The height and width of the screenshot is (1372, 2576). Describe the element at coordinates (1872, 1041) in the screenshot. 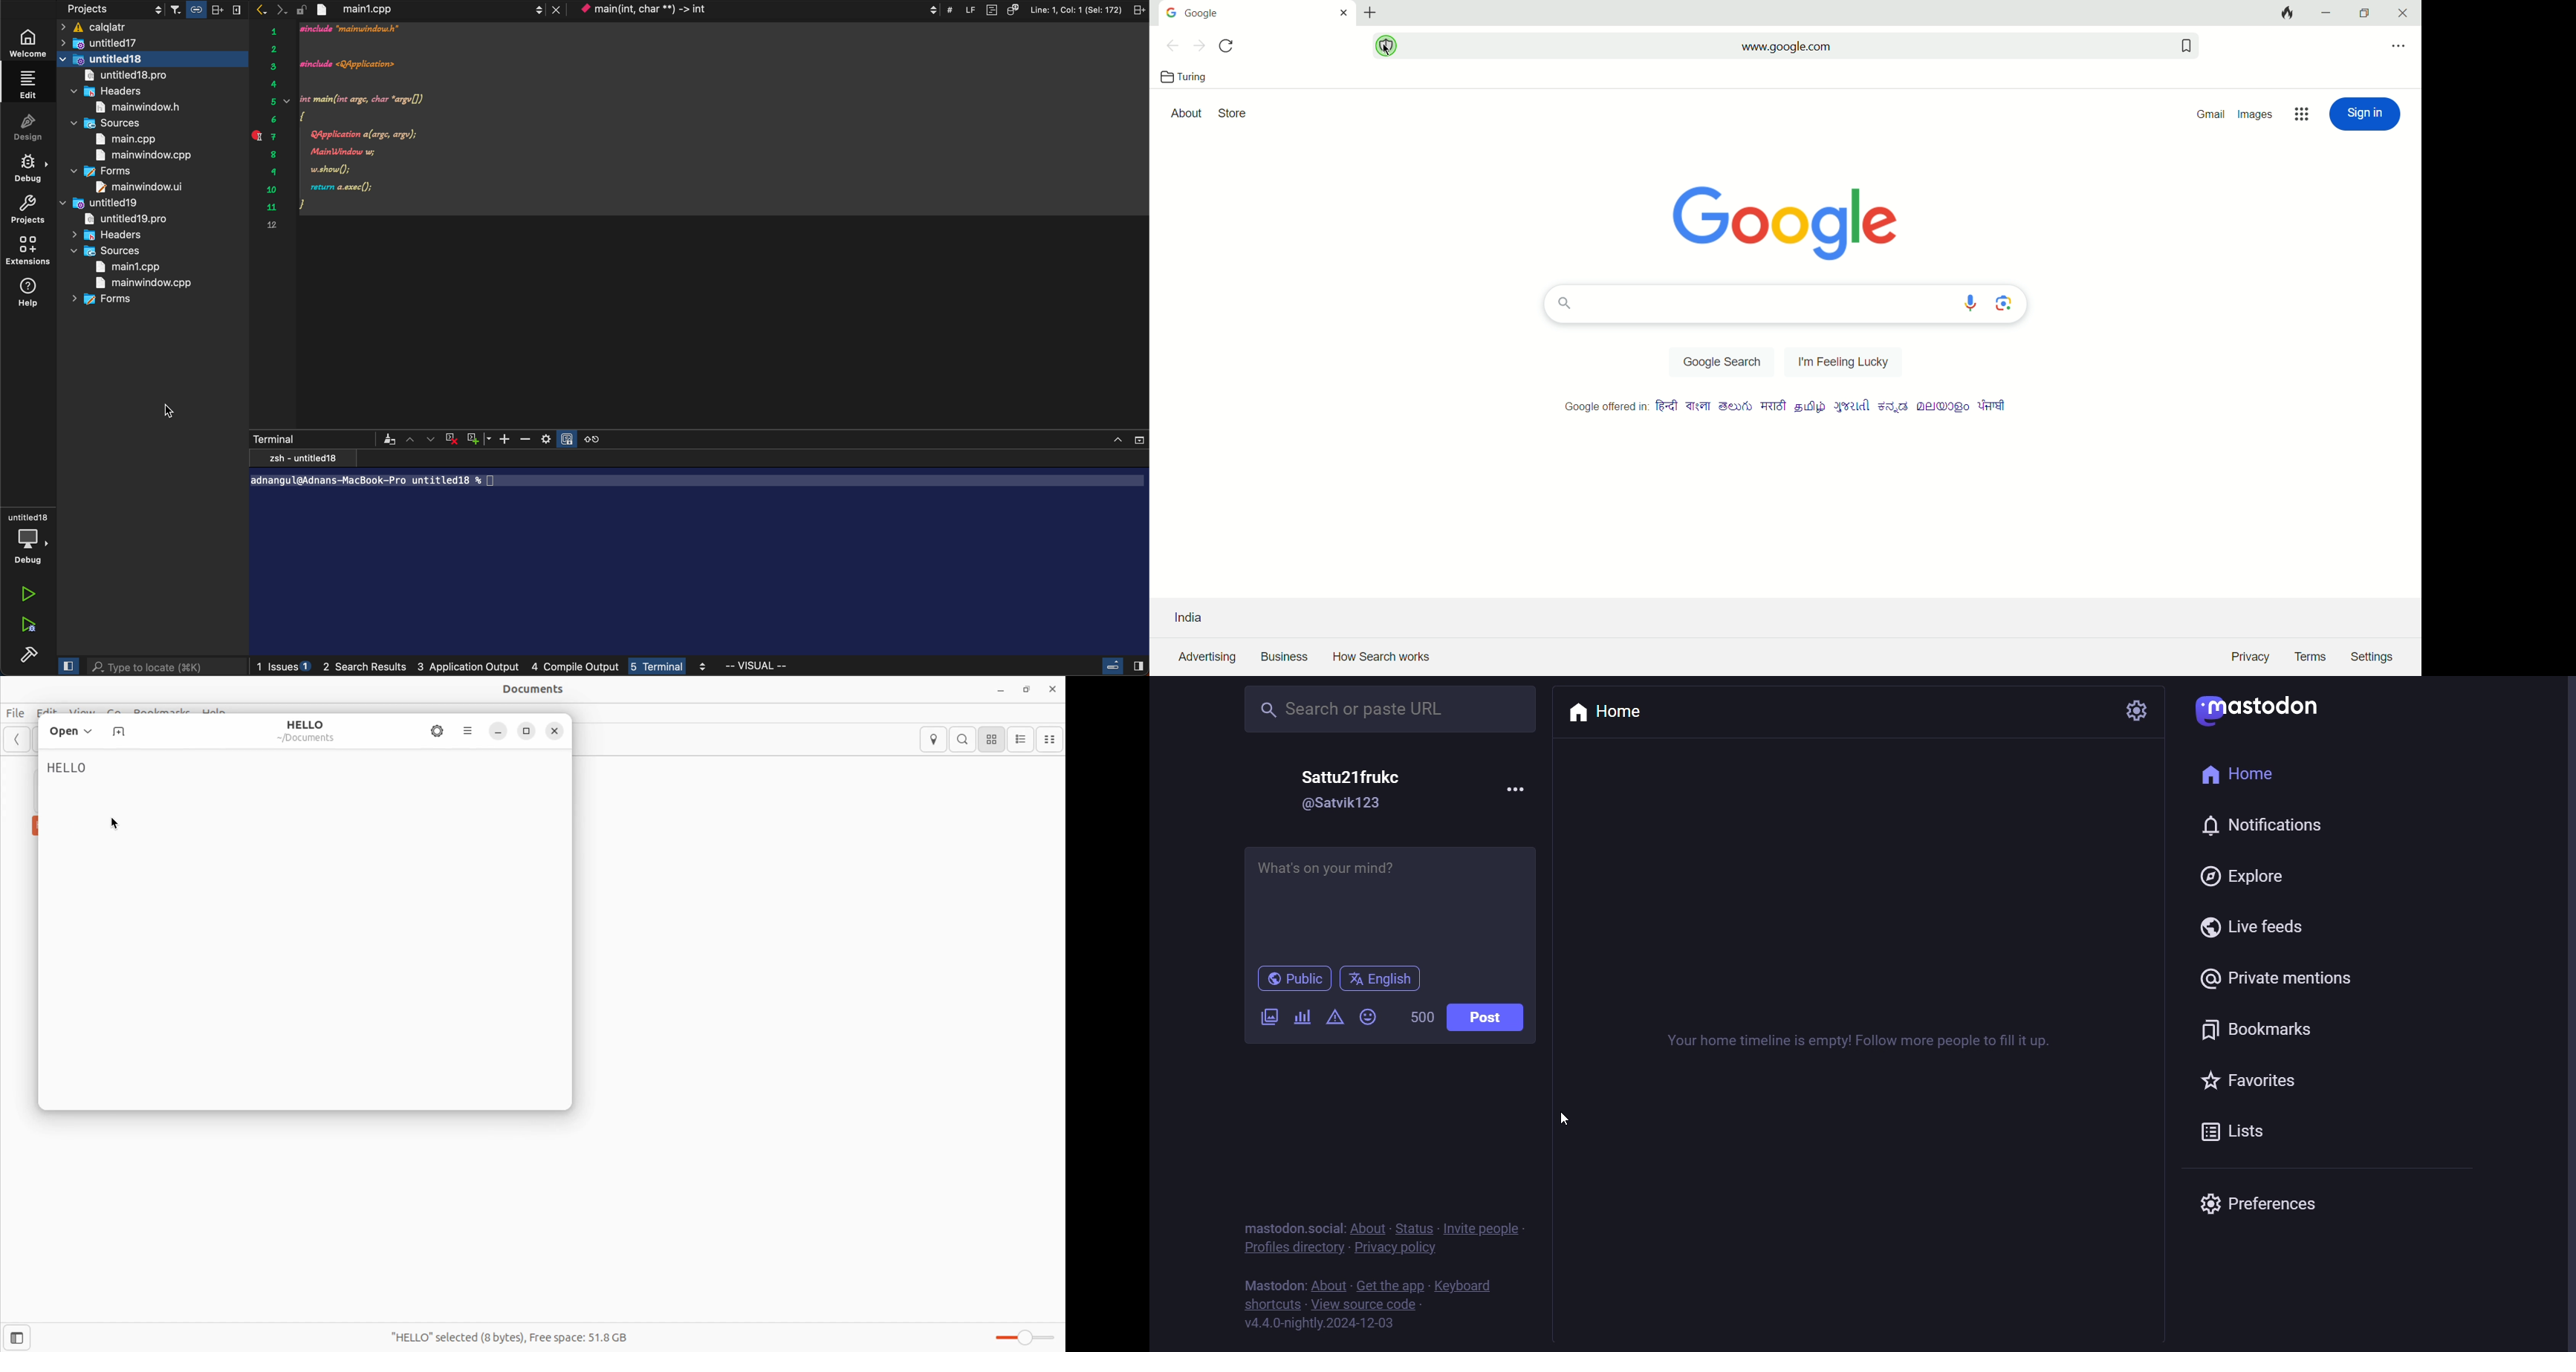

I see `Your home timeline is empty! Follow more people to fill it up.` at that location.